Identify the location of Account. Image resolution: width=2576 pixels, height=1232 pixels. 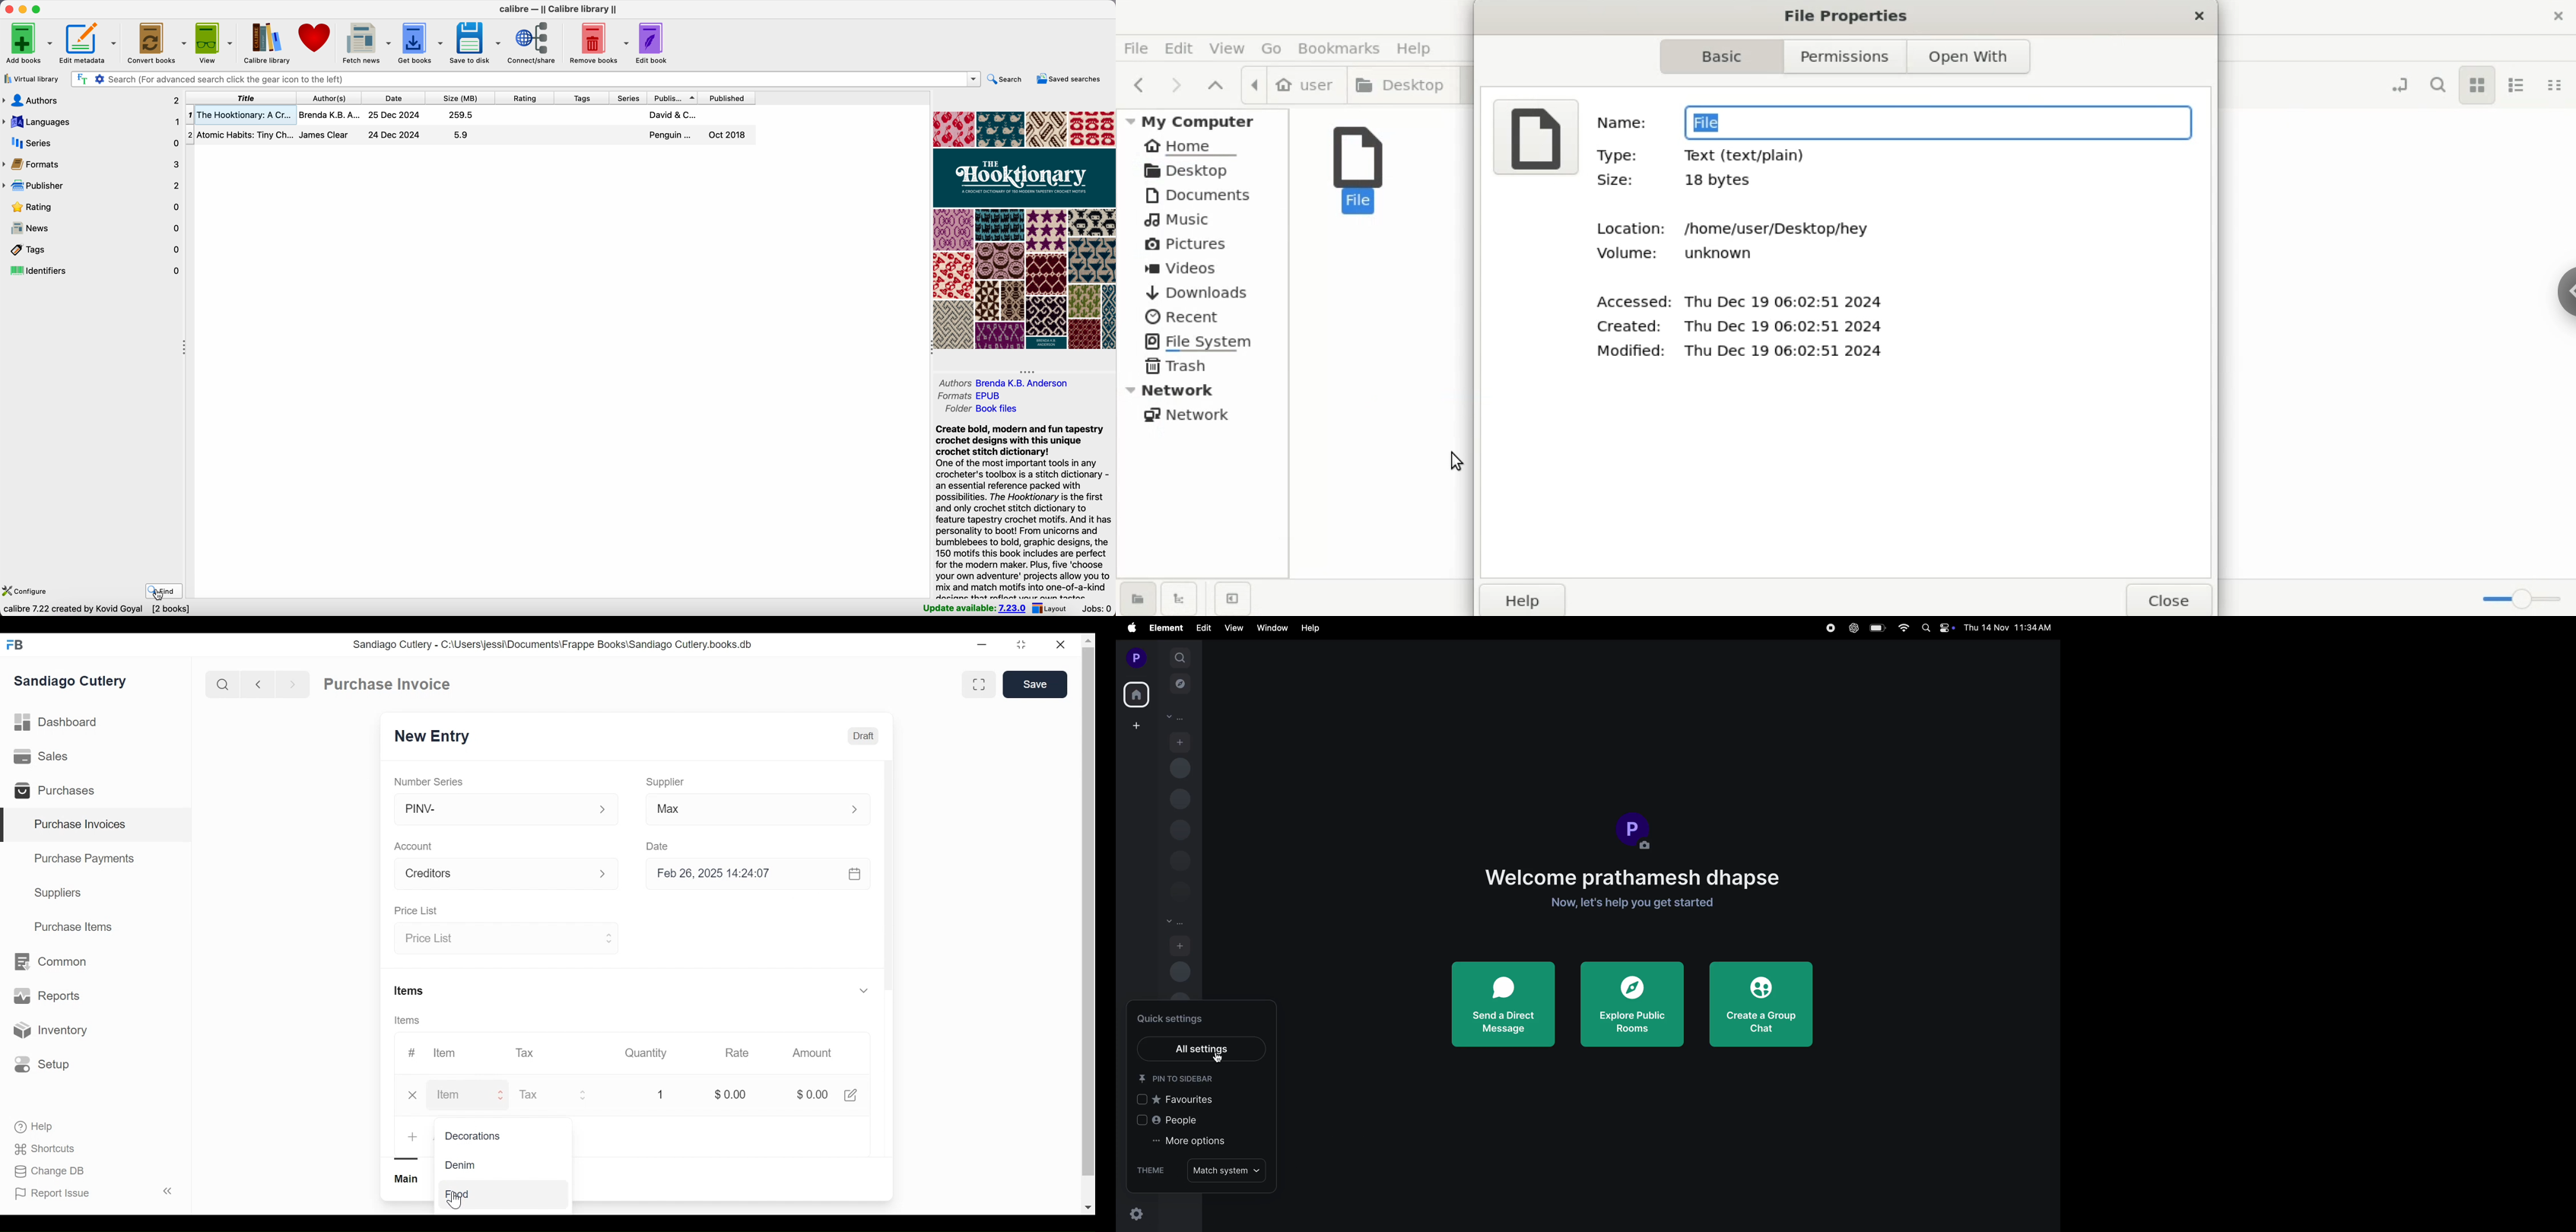
(495, 876).